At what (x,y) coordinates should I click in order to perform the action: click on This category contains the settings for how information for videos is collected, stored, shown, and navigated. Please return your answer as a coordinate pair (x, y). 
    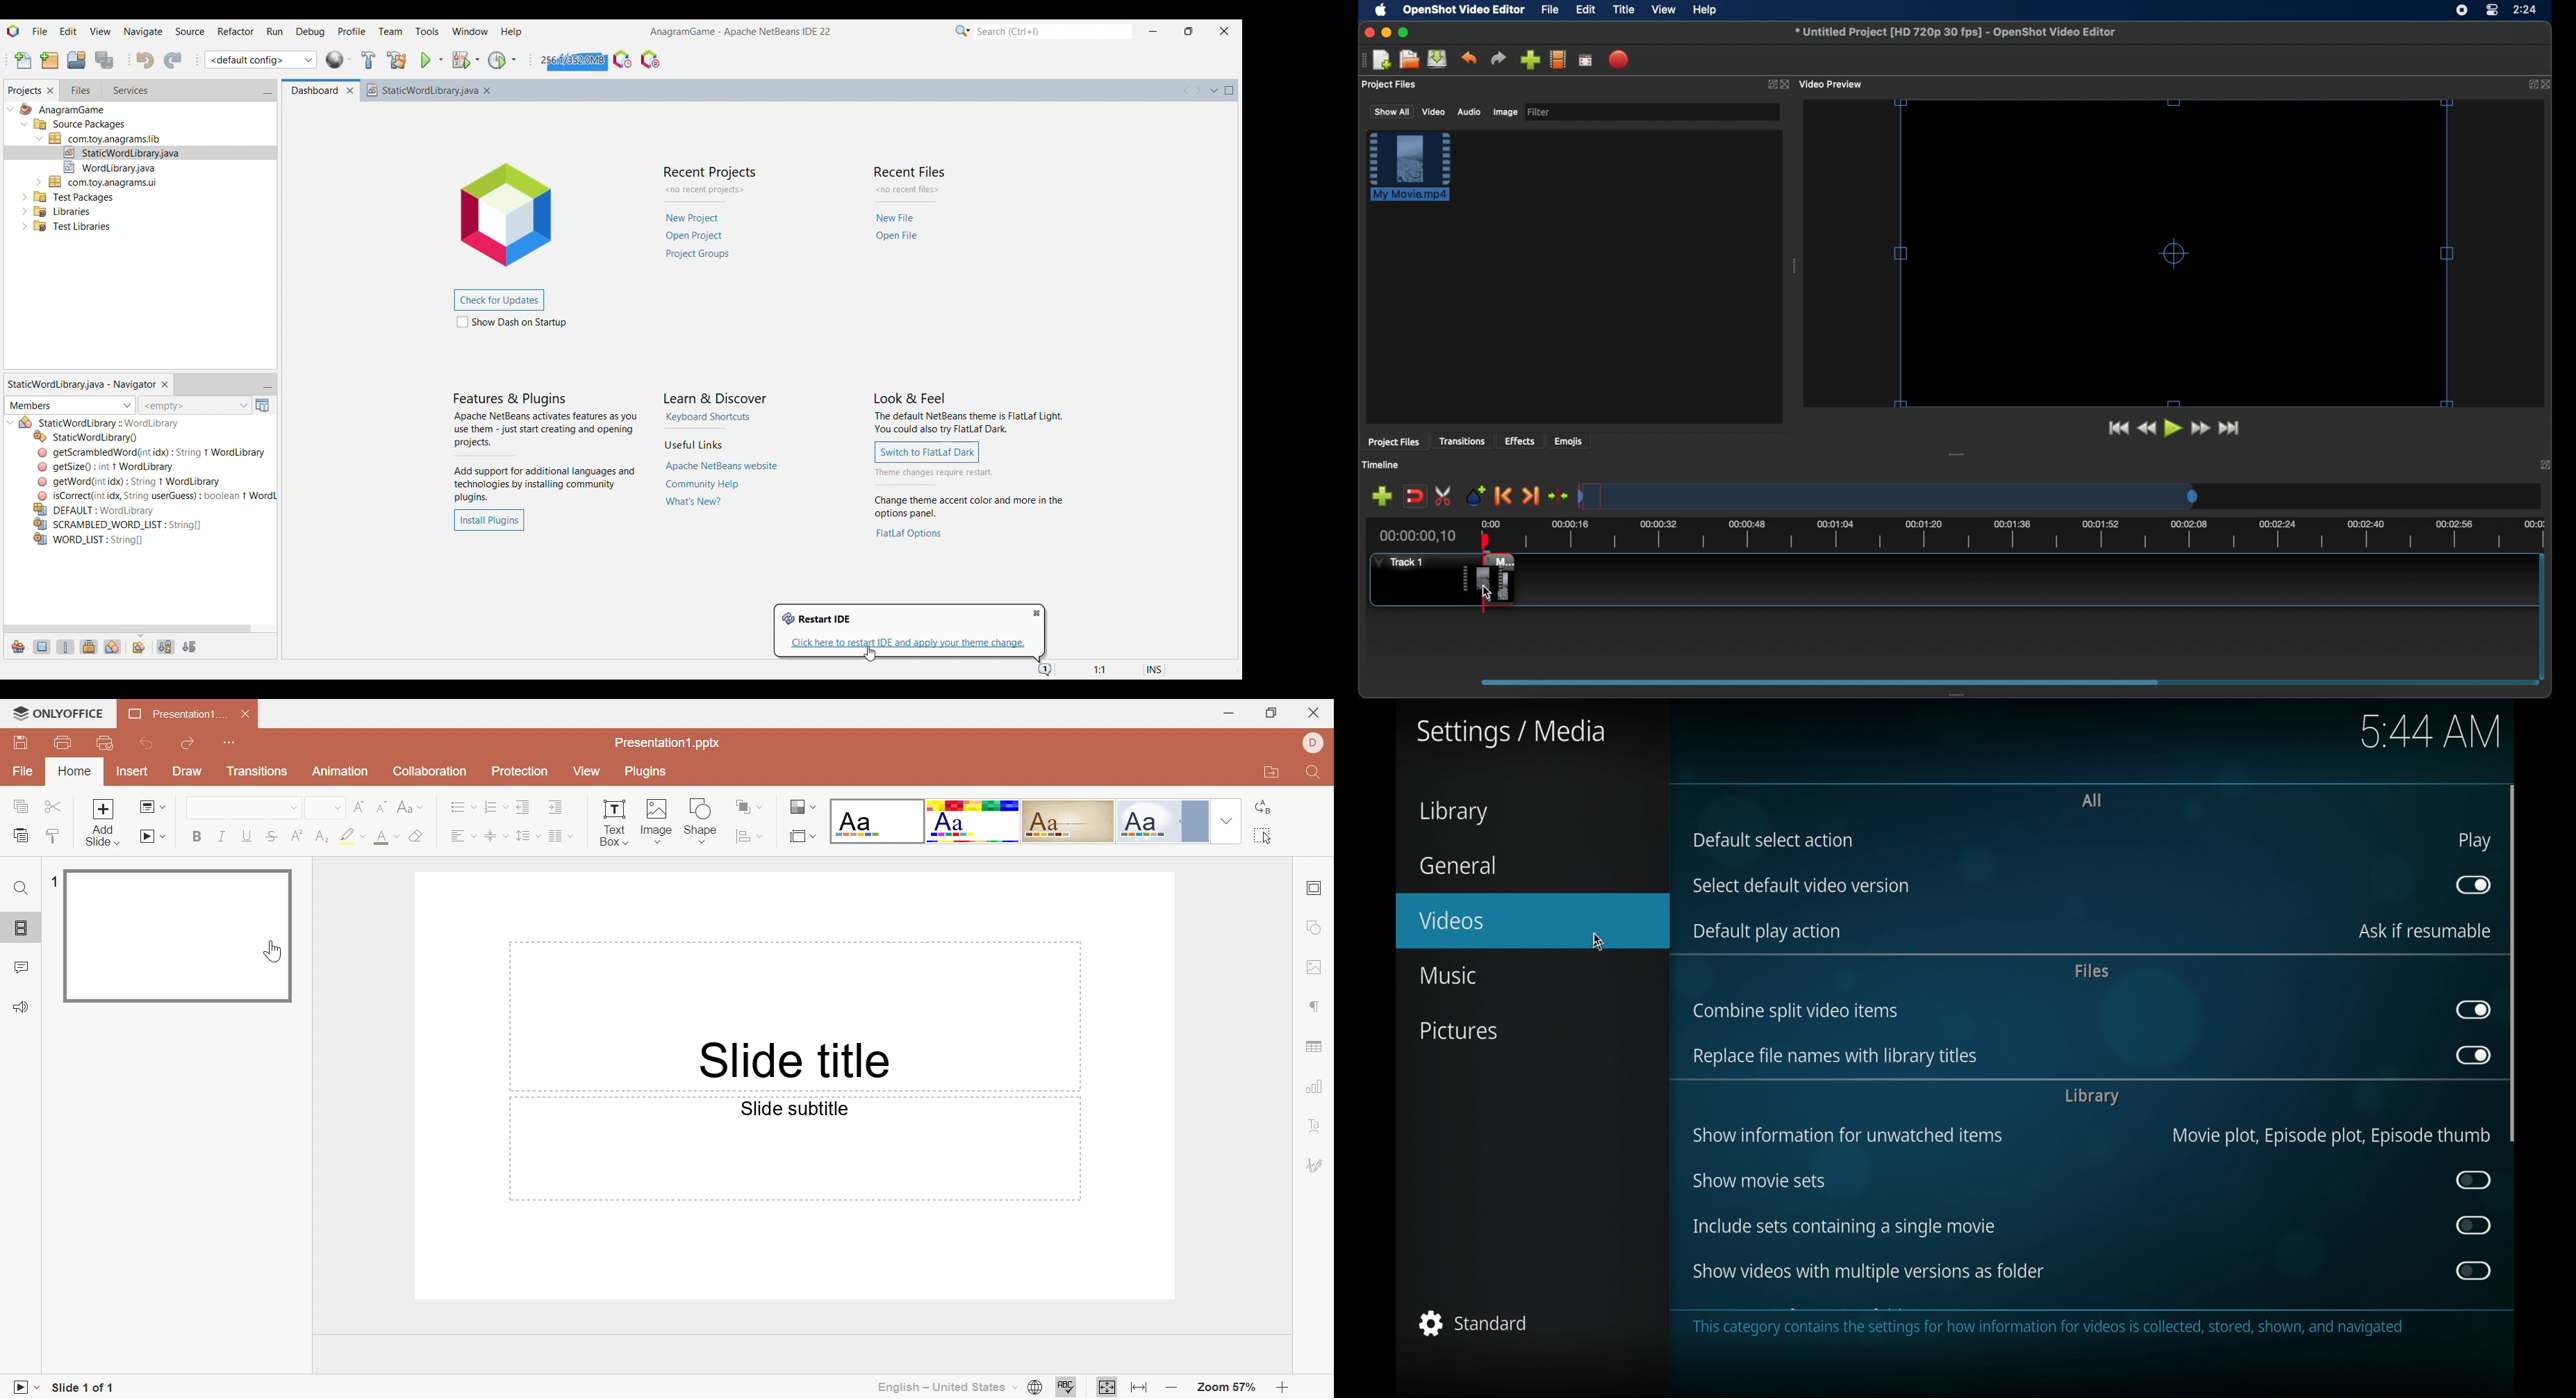
    Looking at the image, I should click on (2046, 1328).